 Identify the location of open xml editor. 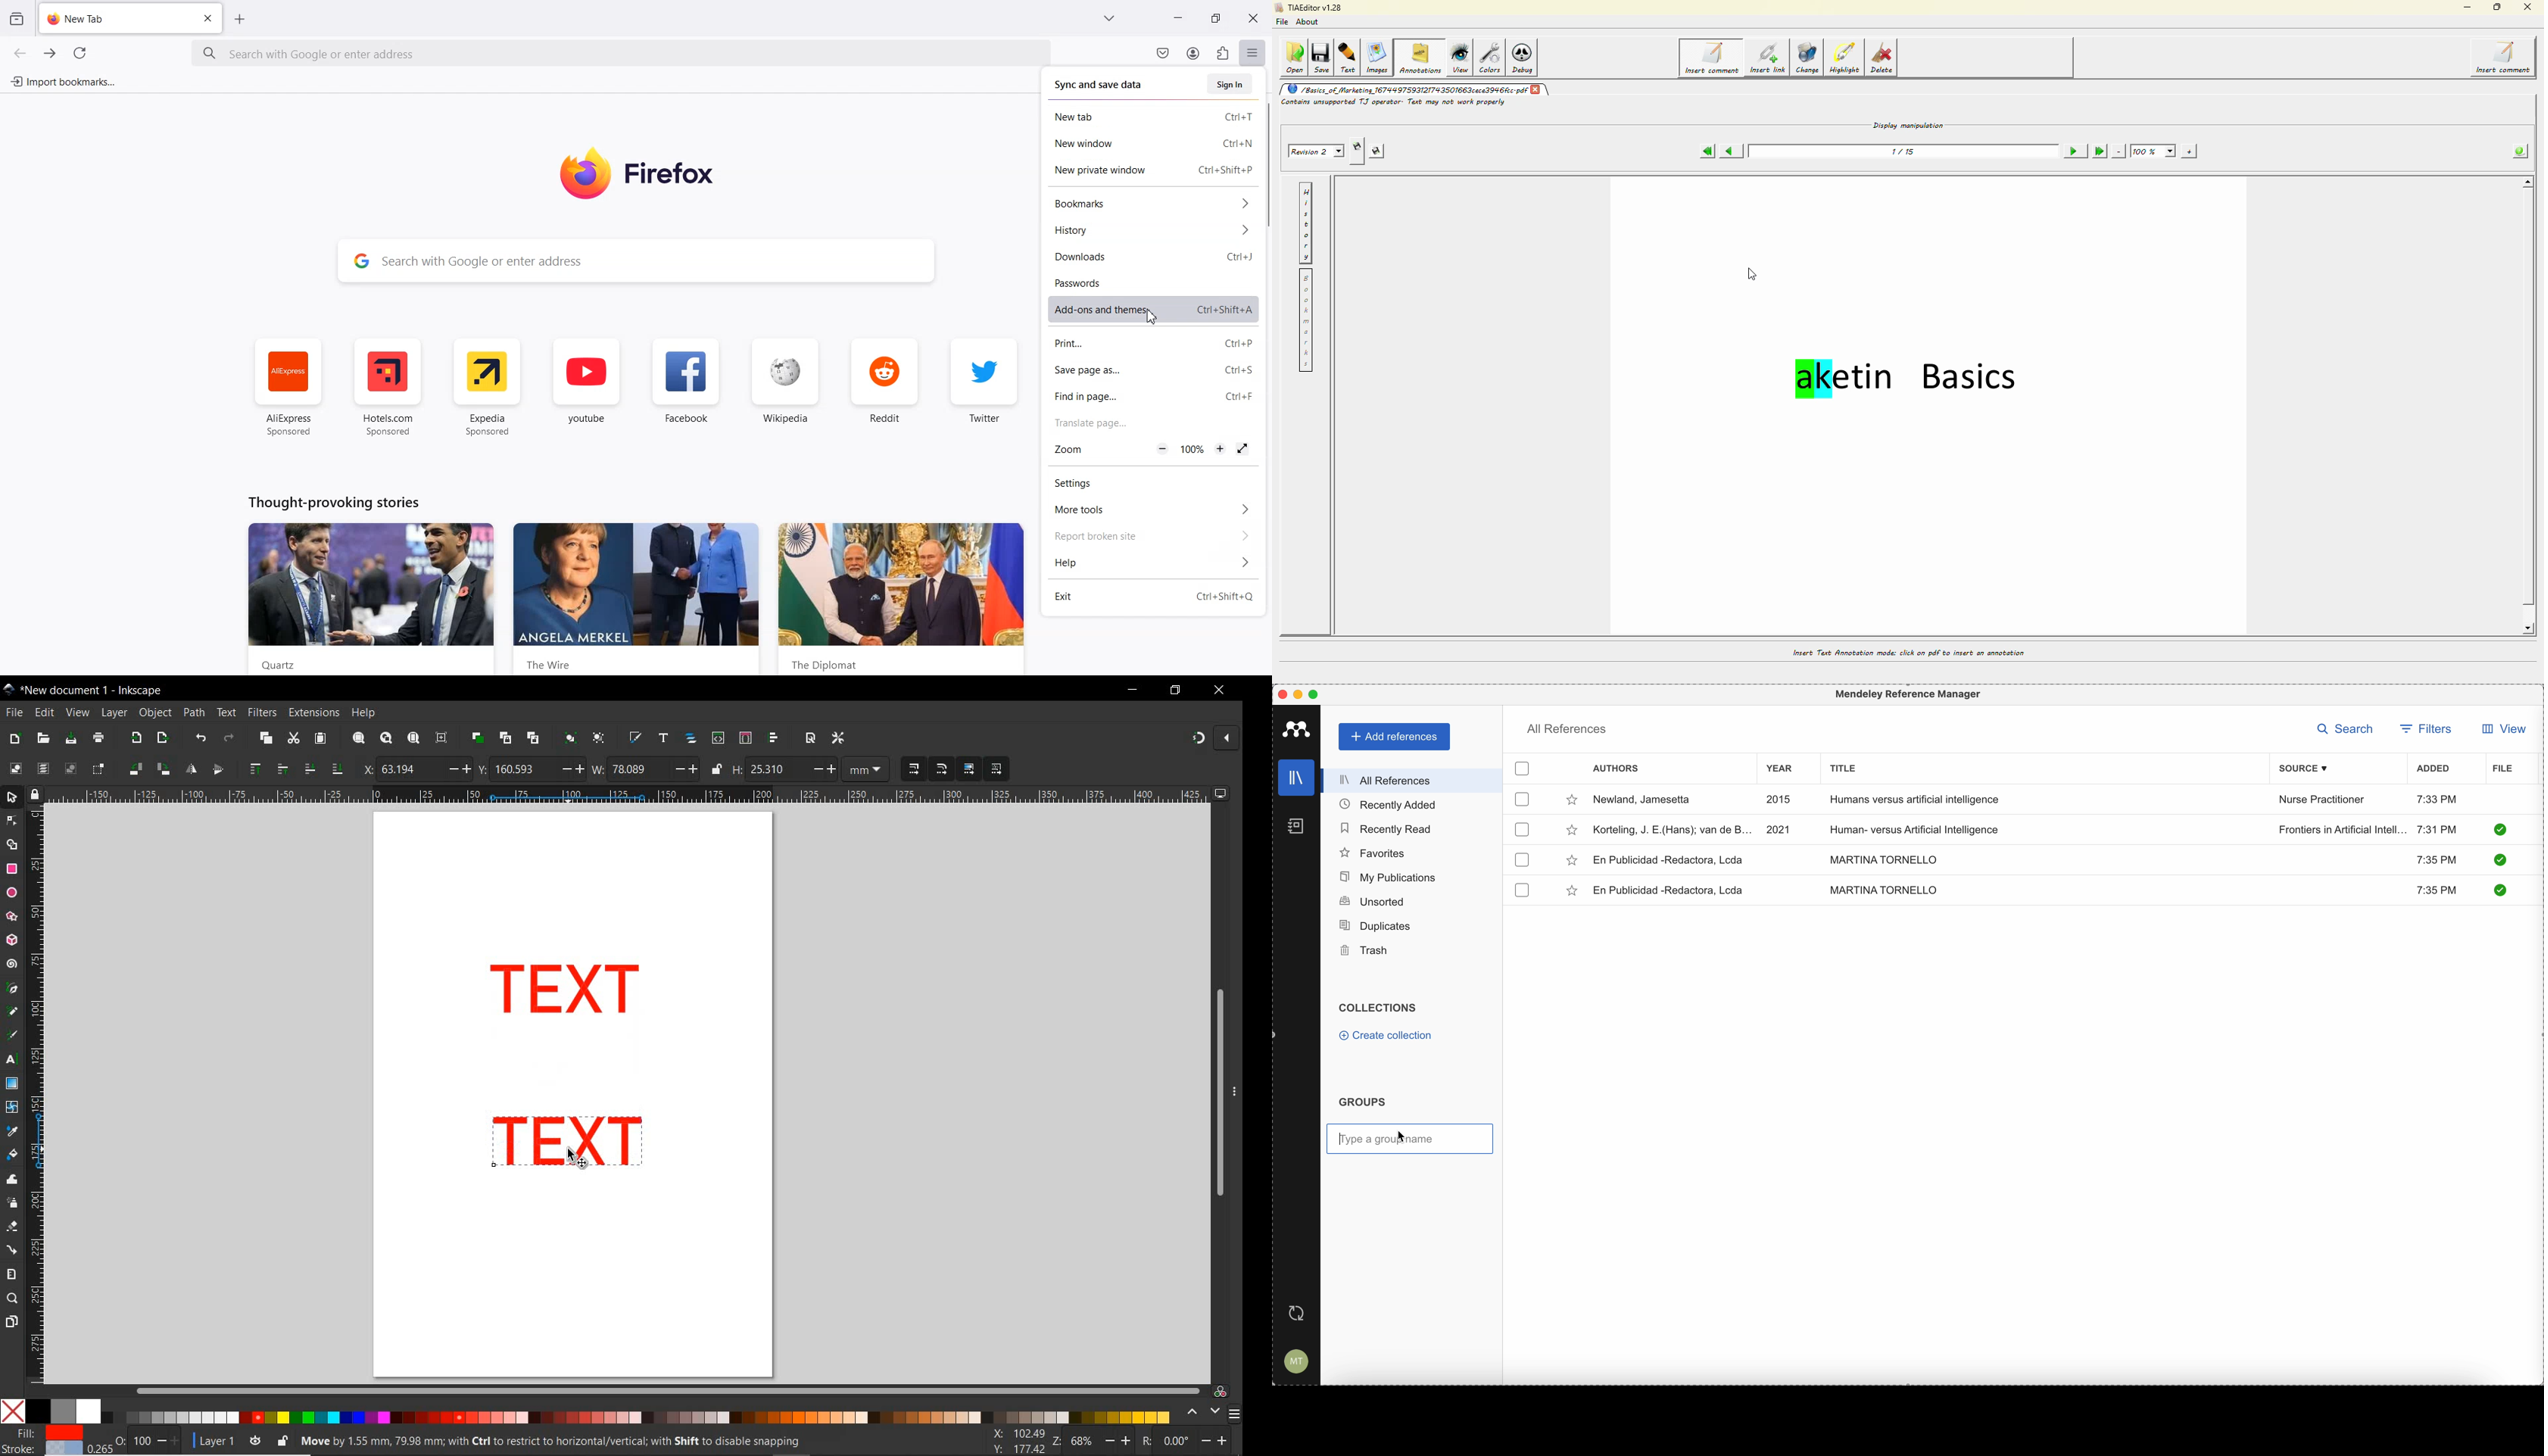
(717, 738).